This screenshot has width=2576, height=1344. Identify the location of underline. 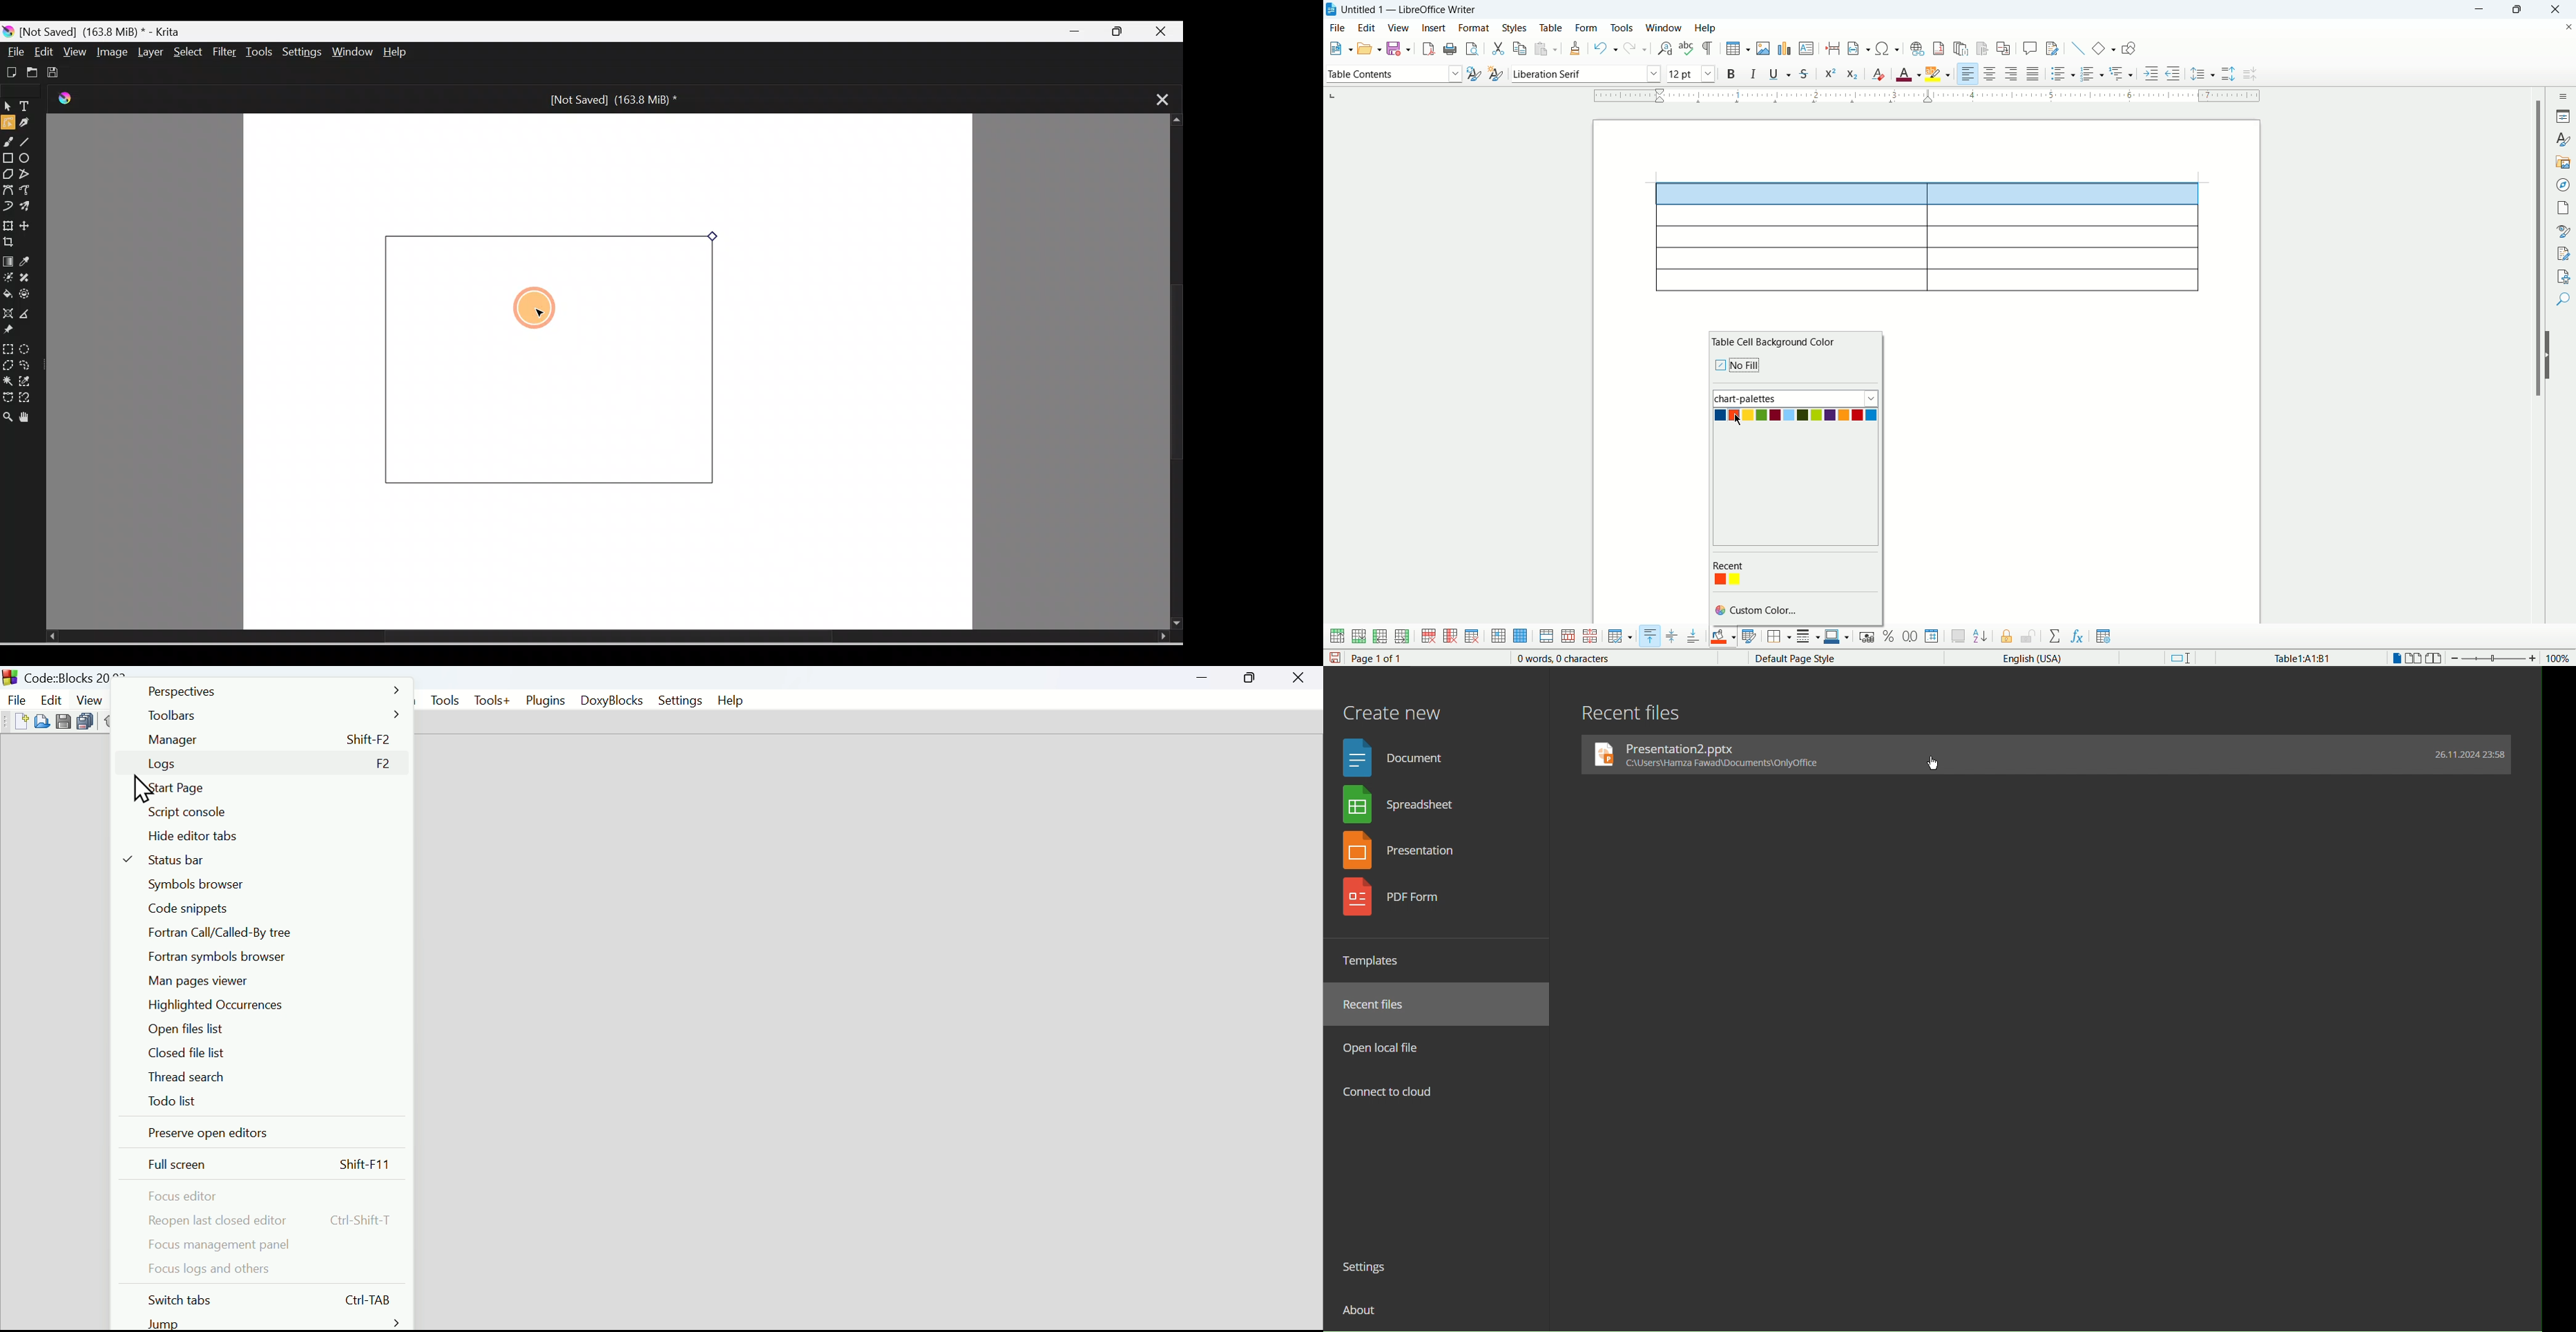
(1780, 72).